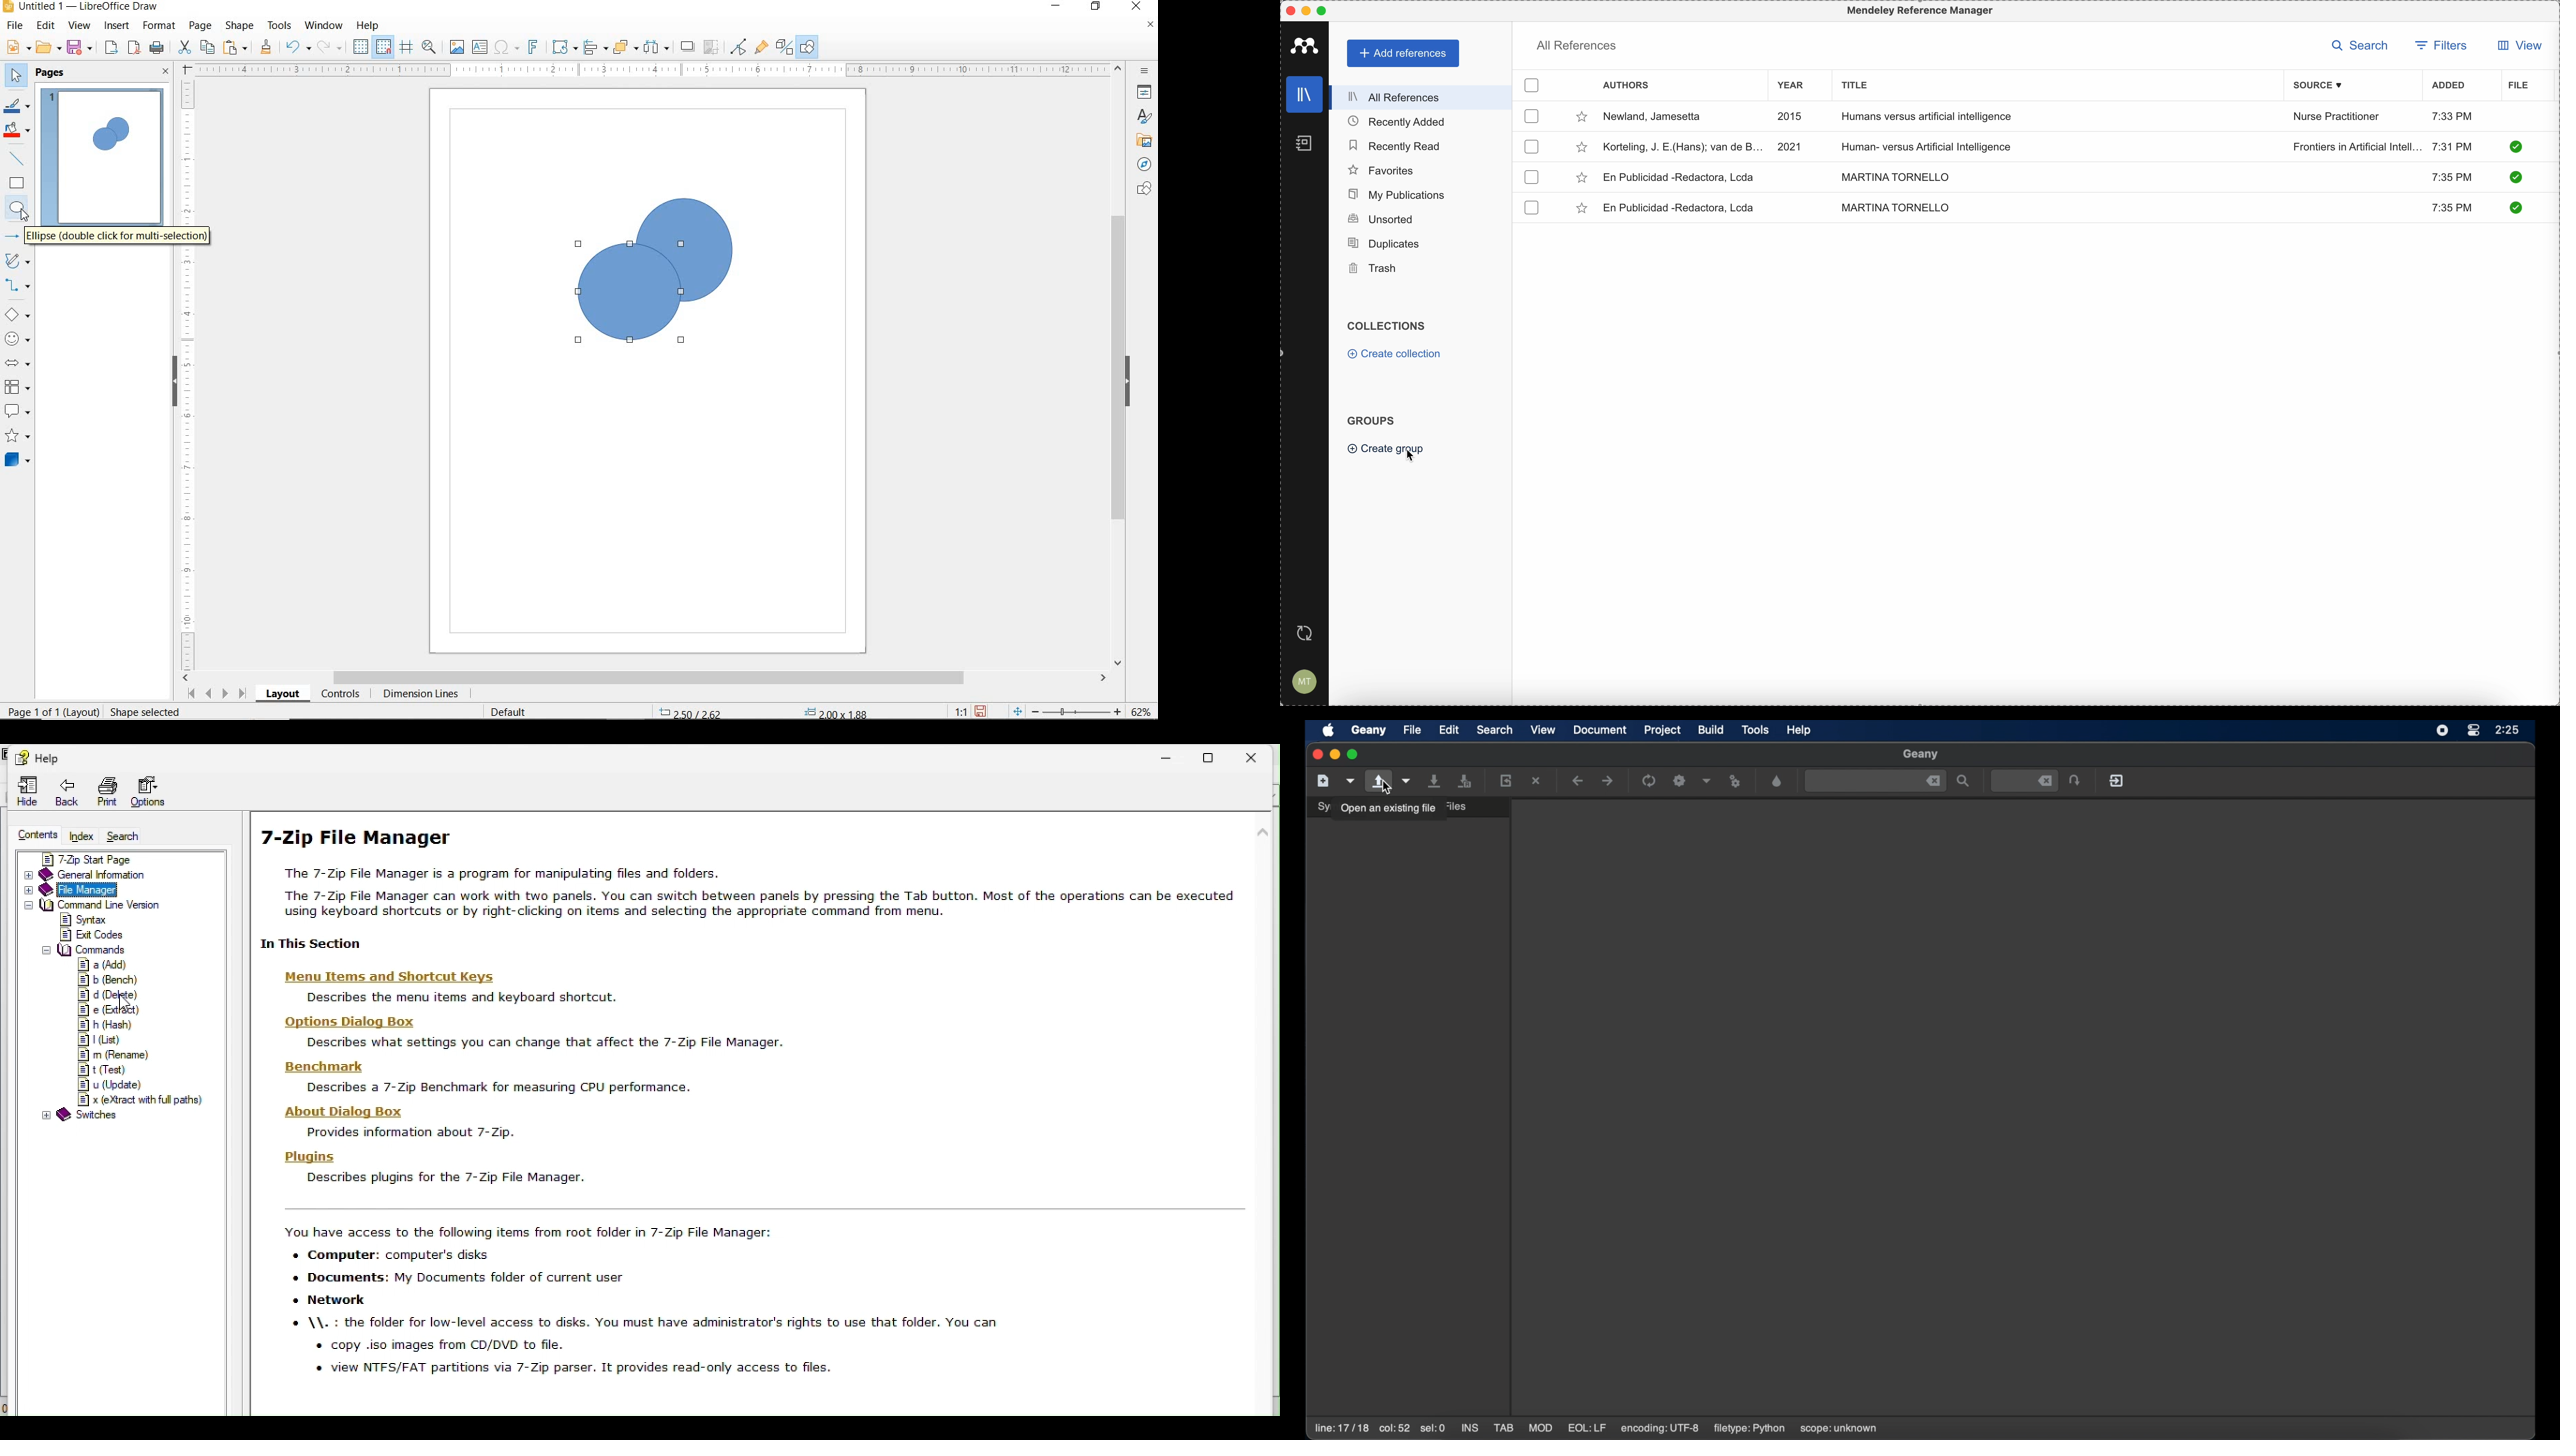 This screenshot has height=1456, width=2576. I want to click on HIDE, so click(1132, 381).